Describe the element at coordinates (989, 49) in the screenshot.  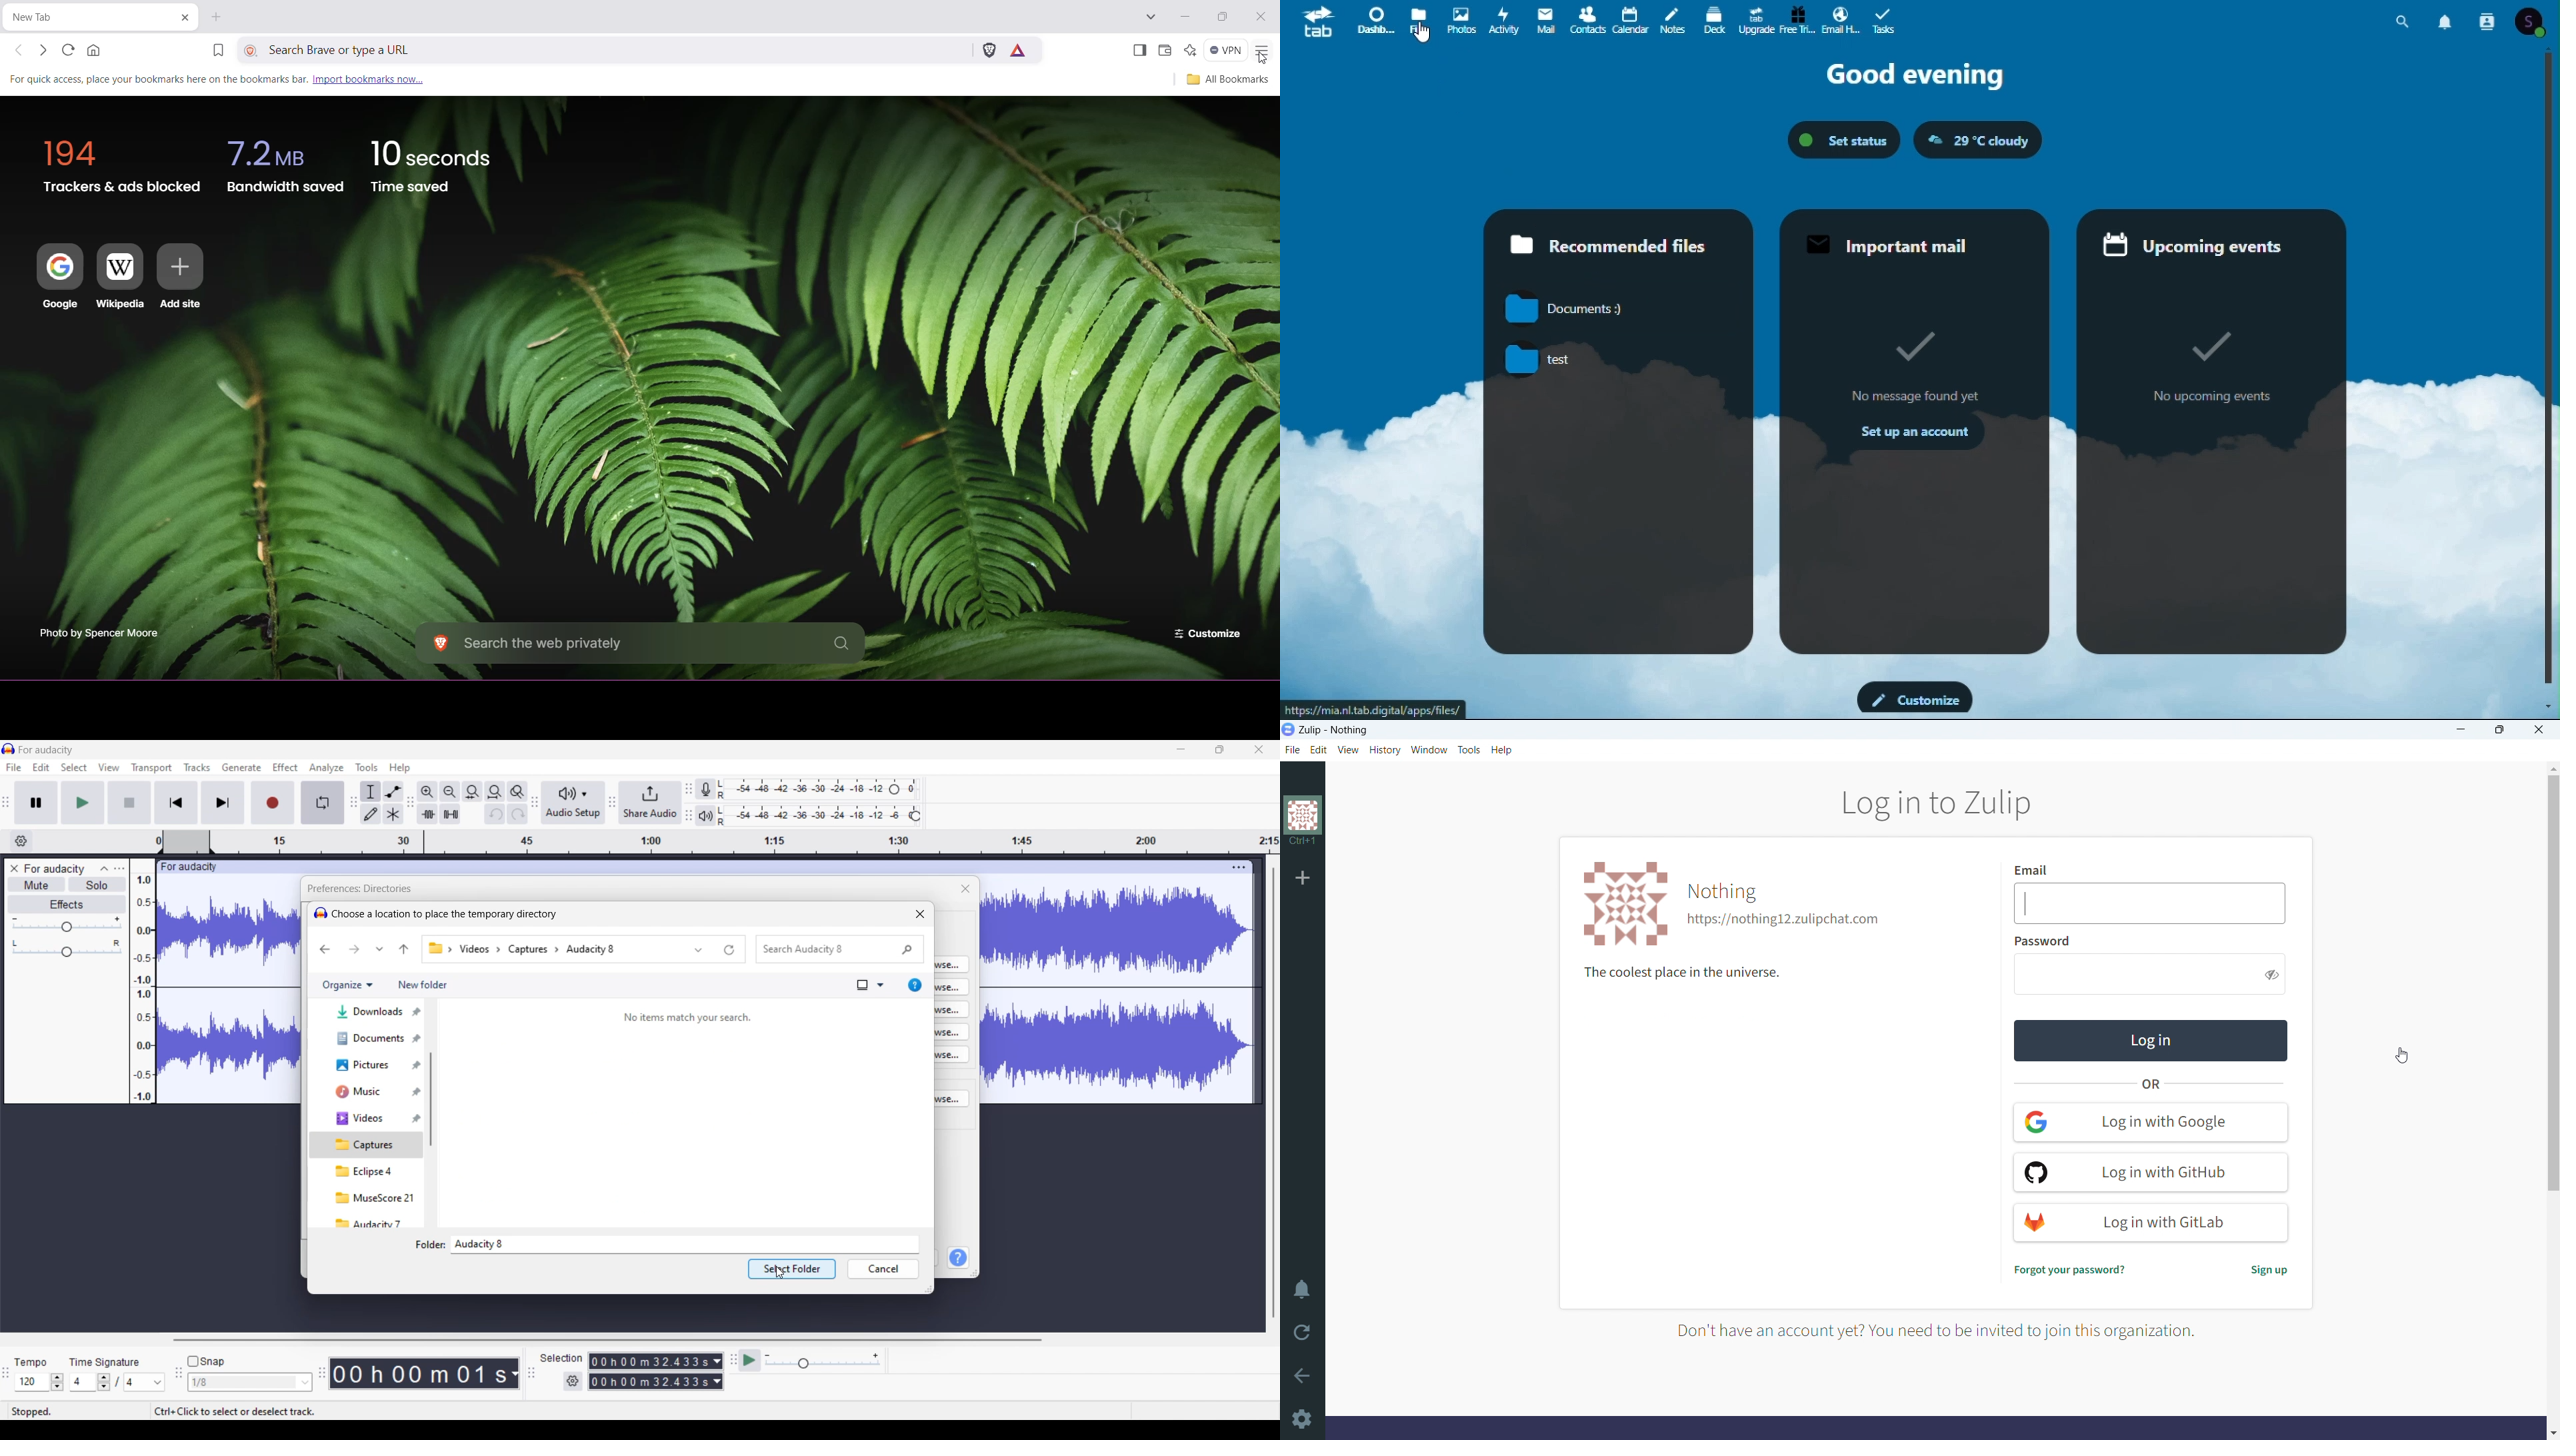
I see `Brave Shields` at that location.